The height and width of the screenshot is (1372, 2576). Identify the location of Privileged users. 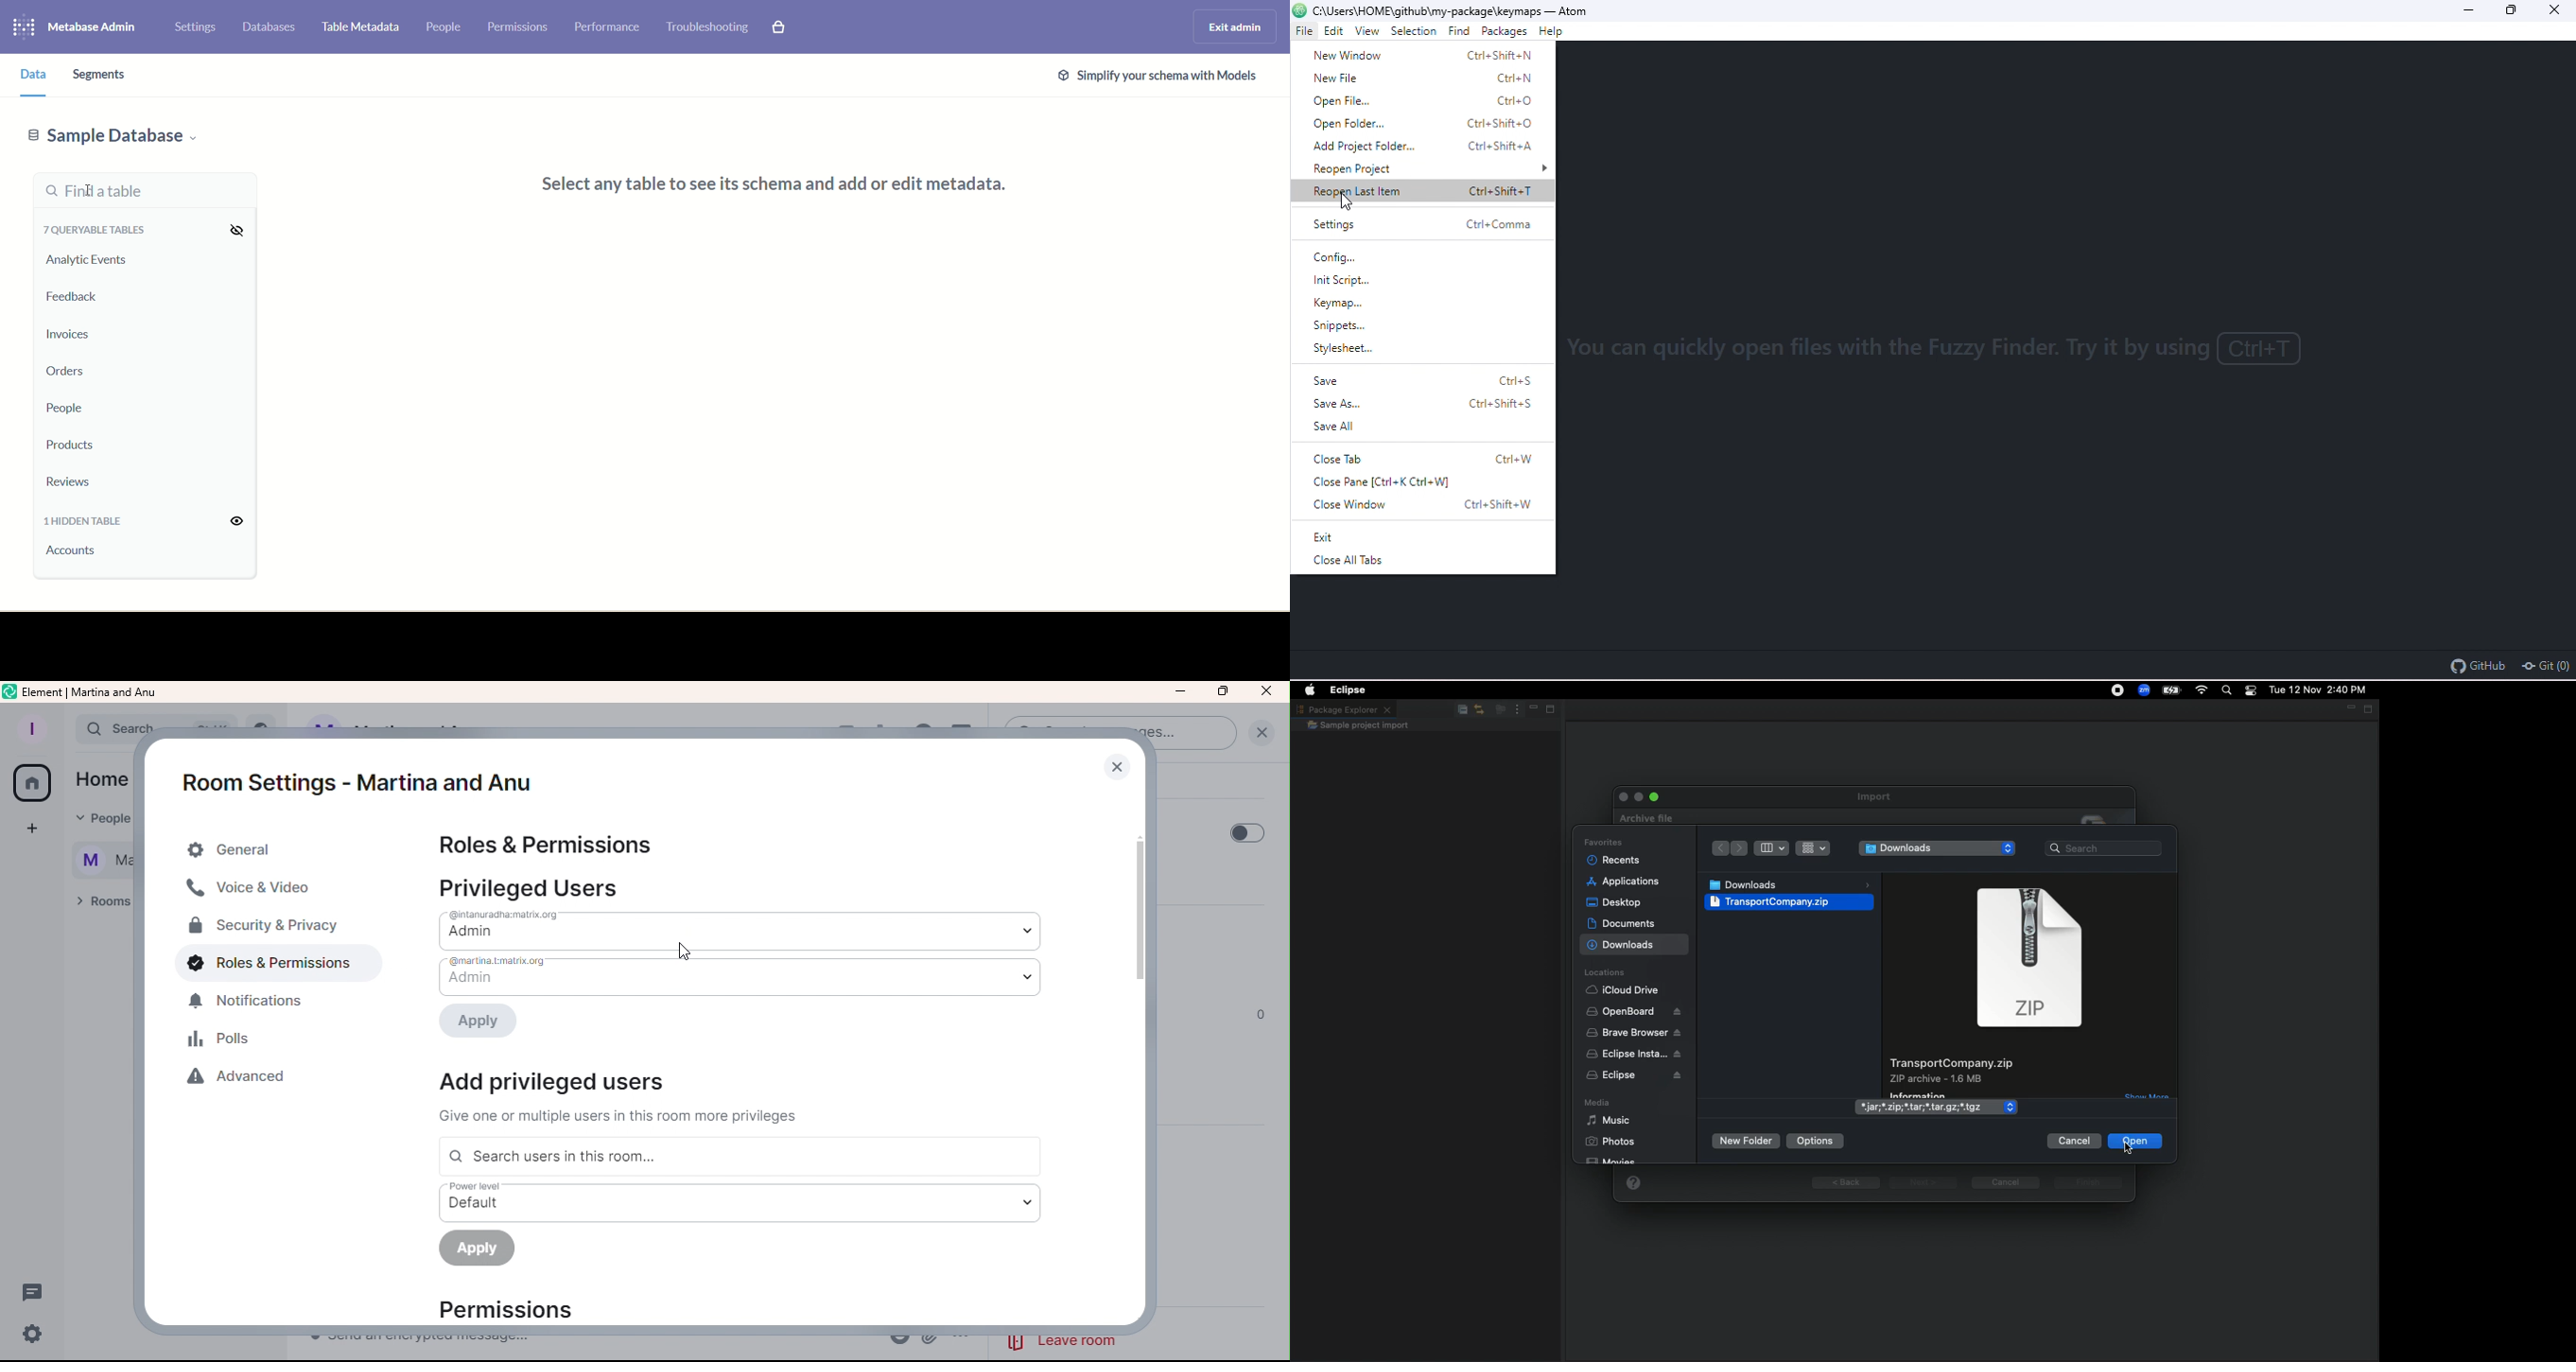
(535, 887).